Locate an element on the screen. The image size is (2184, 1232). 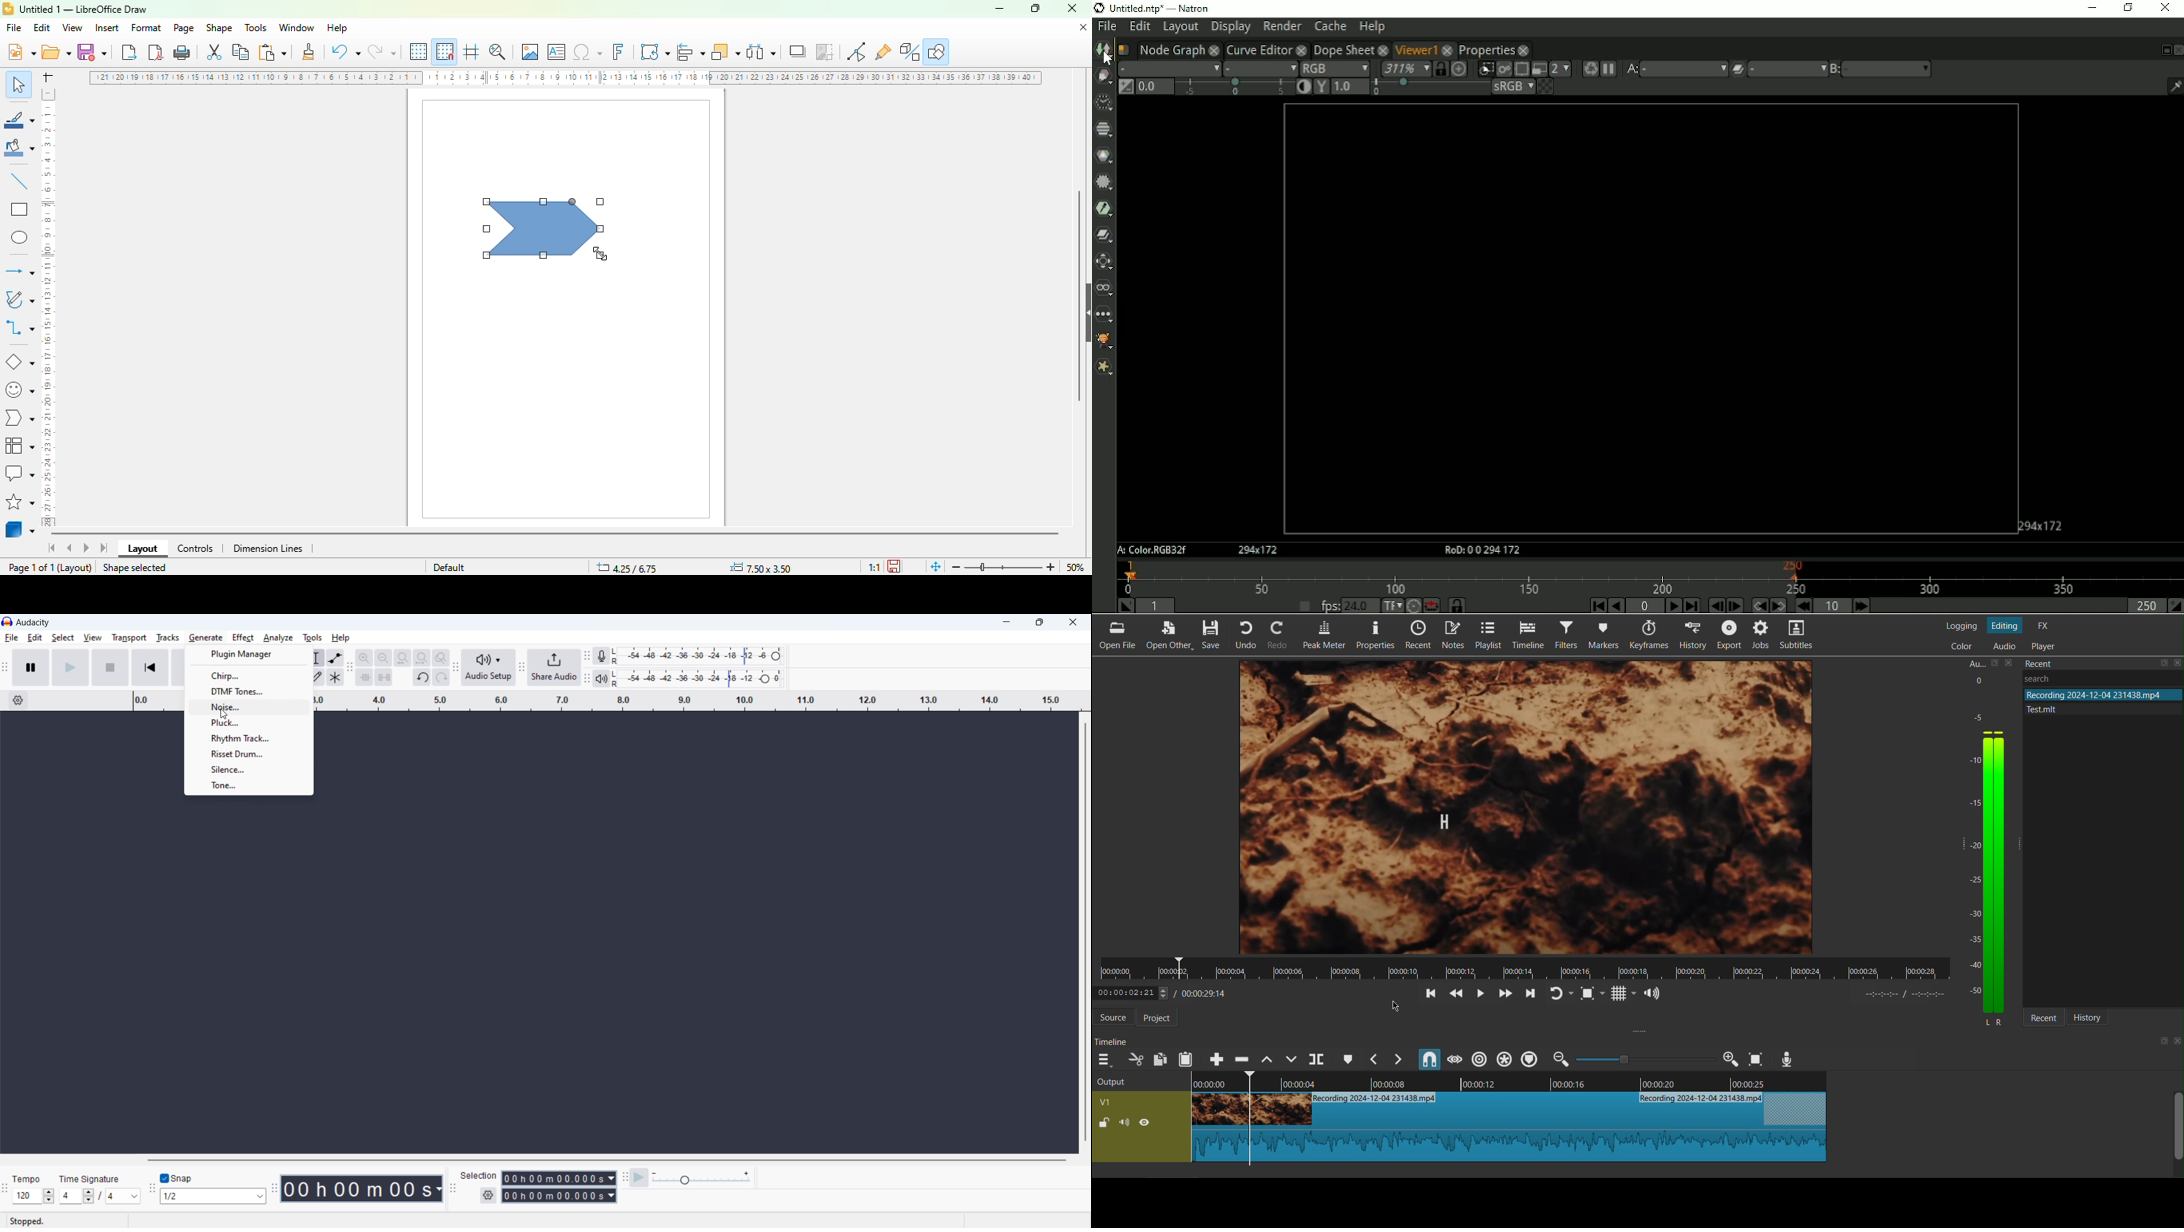
Script name is located at coordinates (1123, 49).